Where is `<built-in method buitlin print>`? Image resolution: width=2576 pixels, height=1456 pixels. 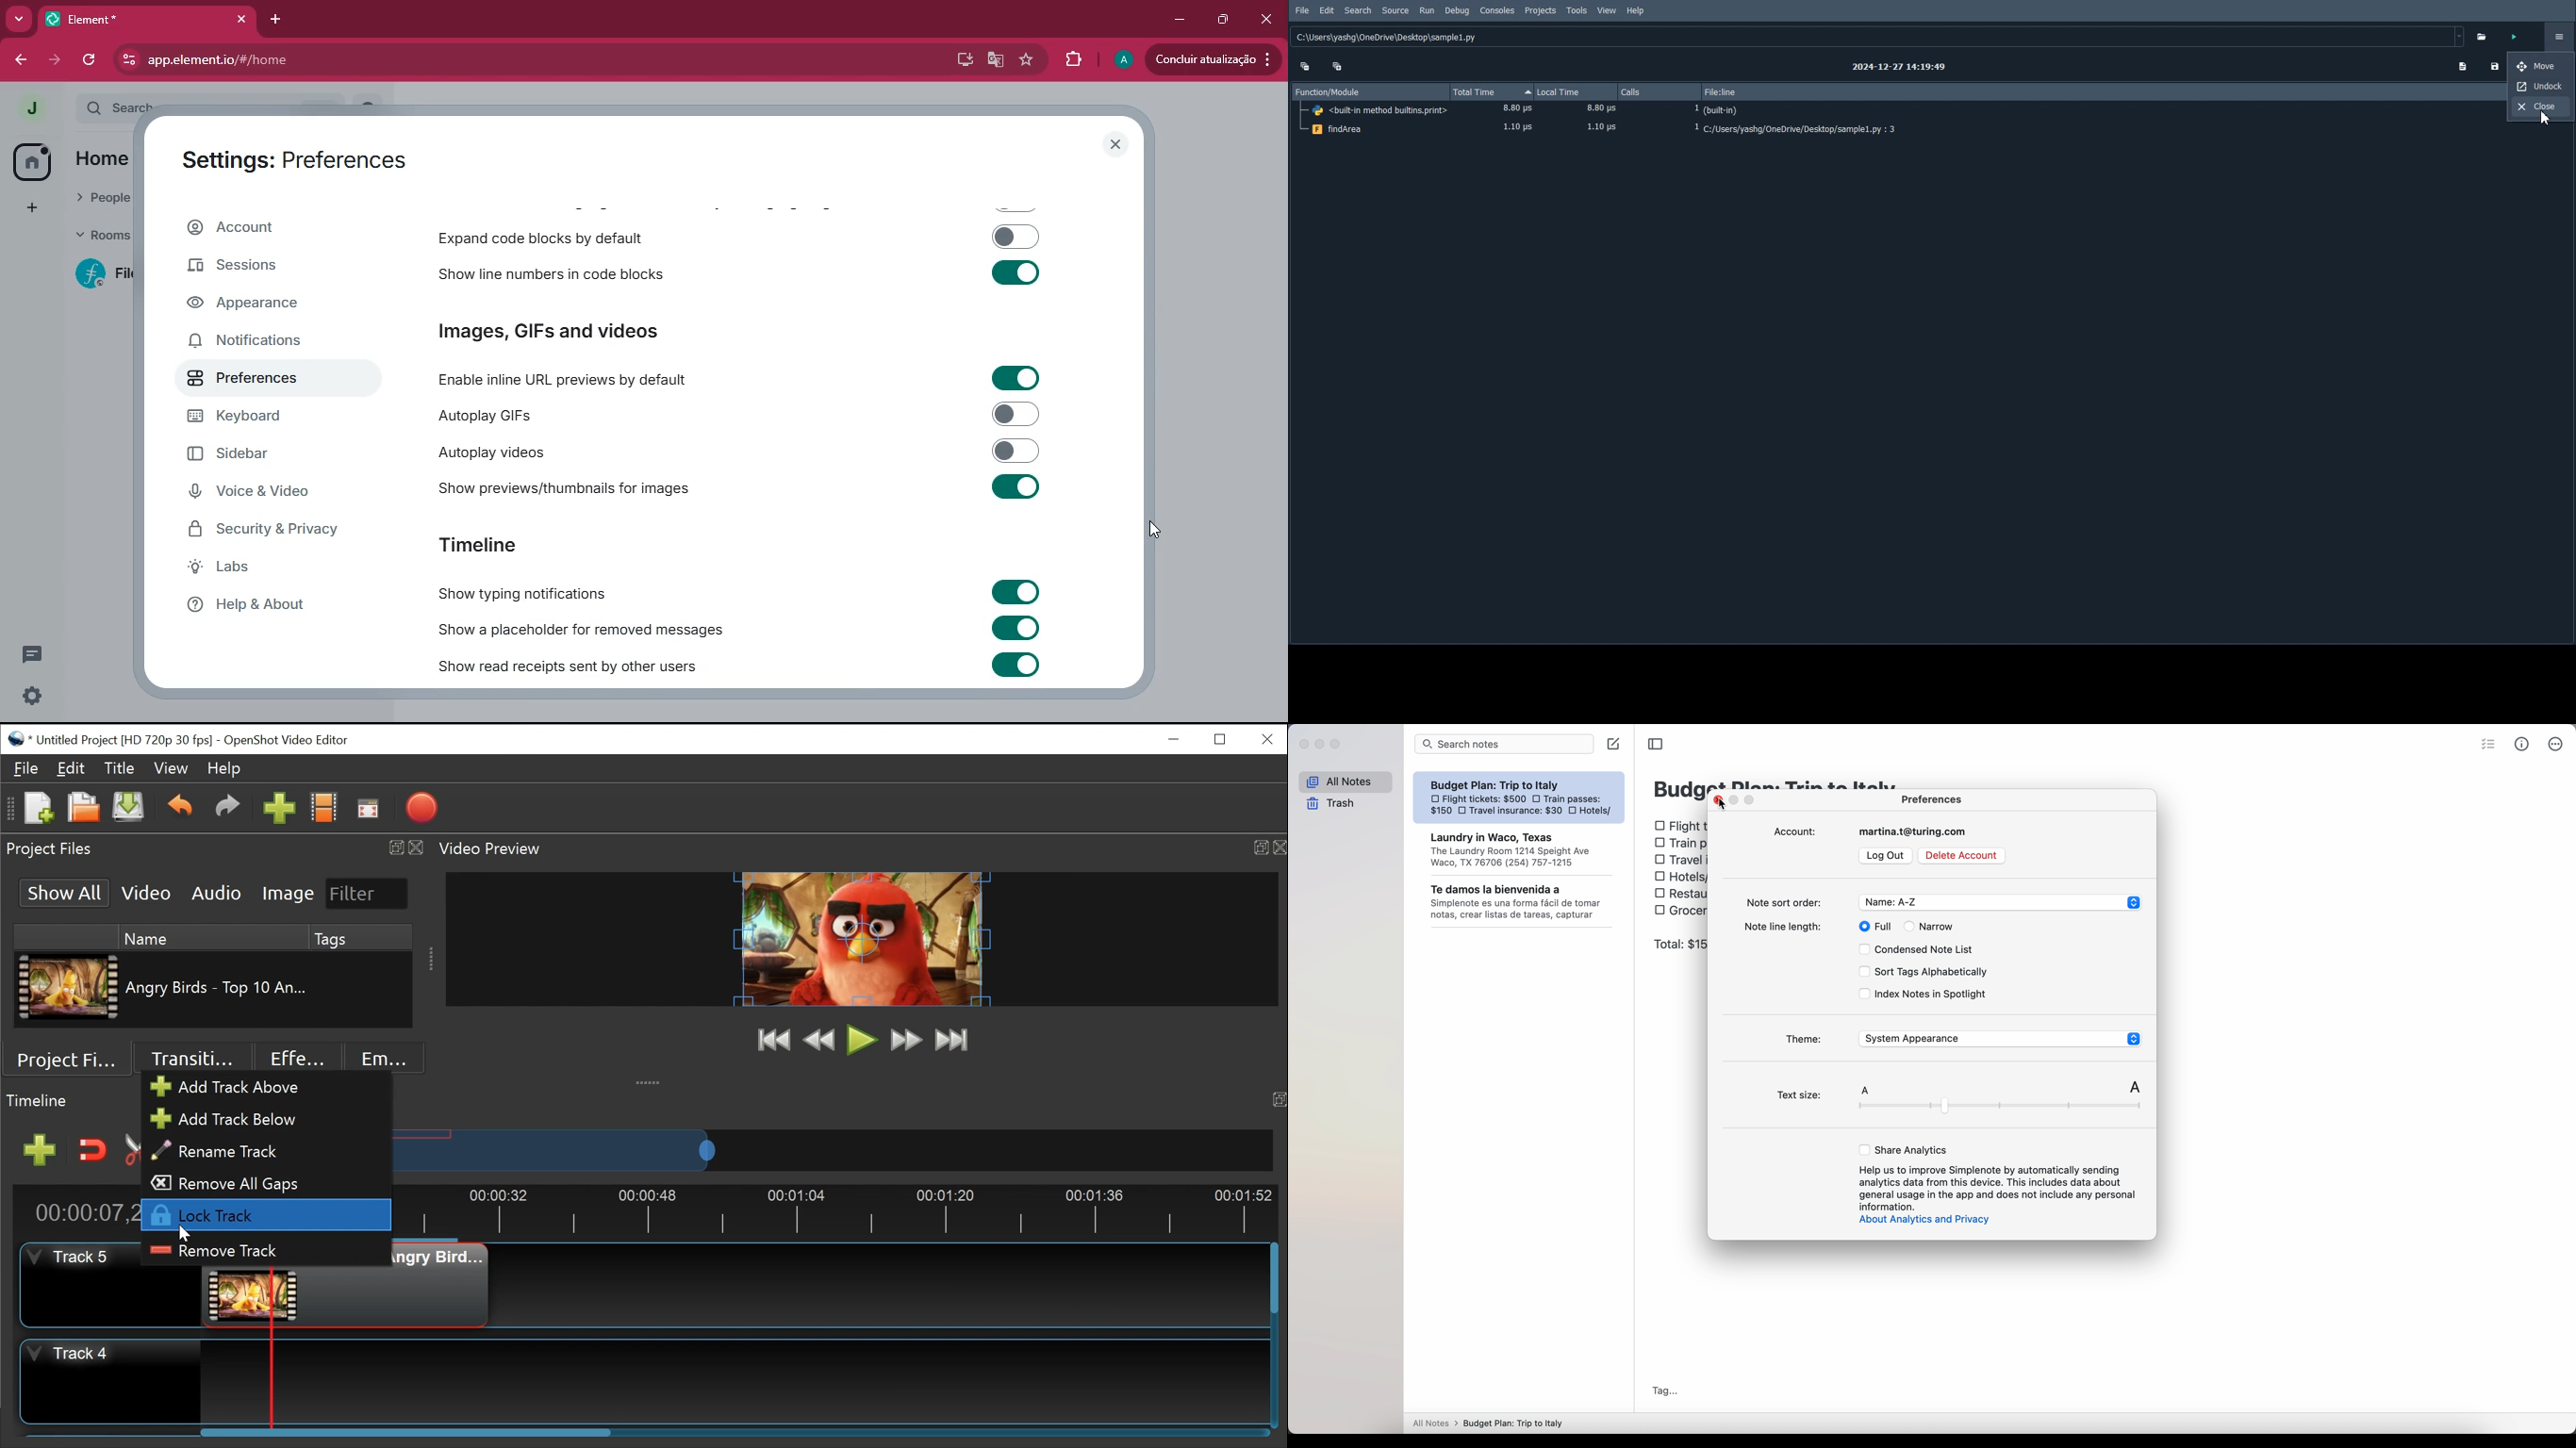 <built-in method buitlin print> is located at coordinates (1897, 111).